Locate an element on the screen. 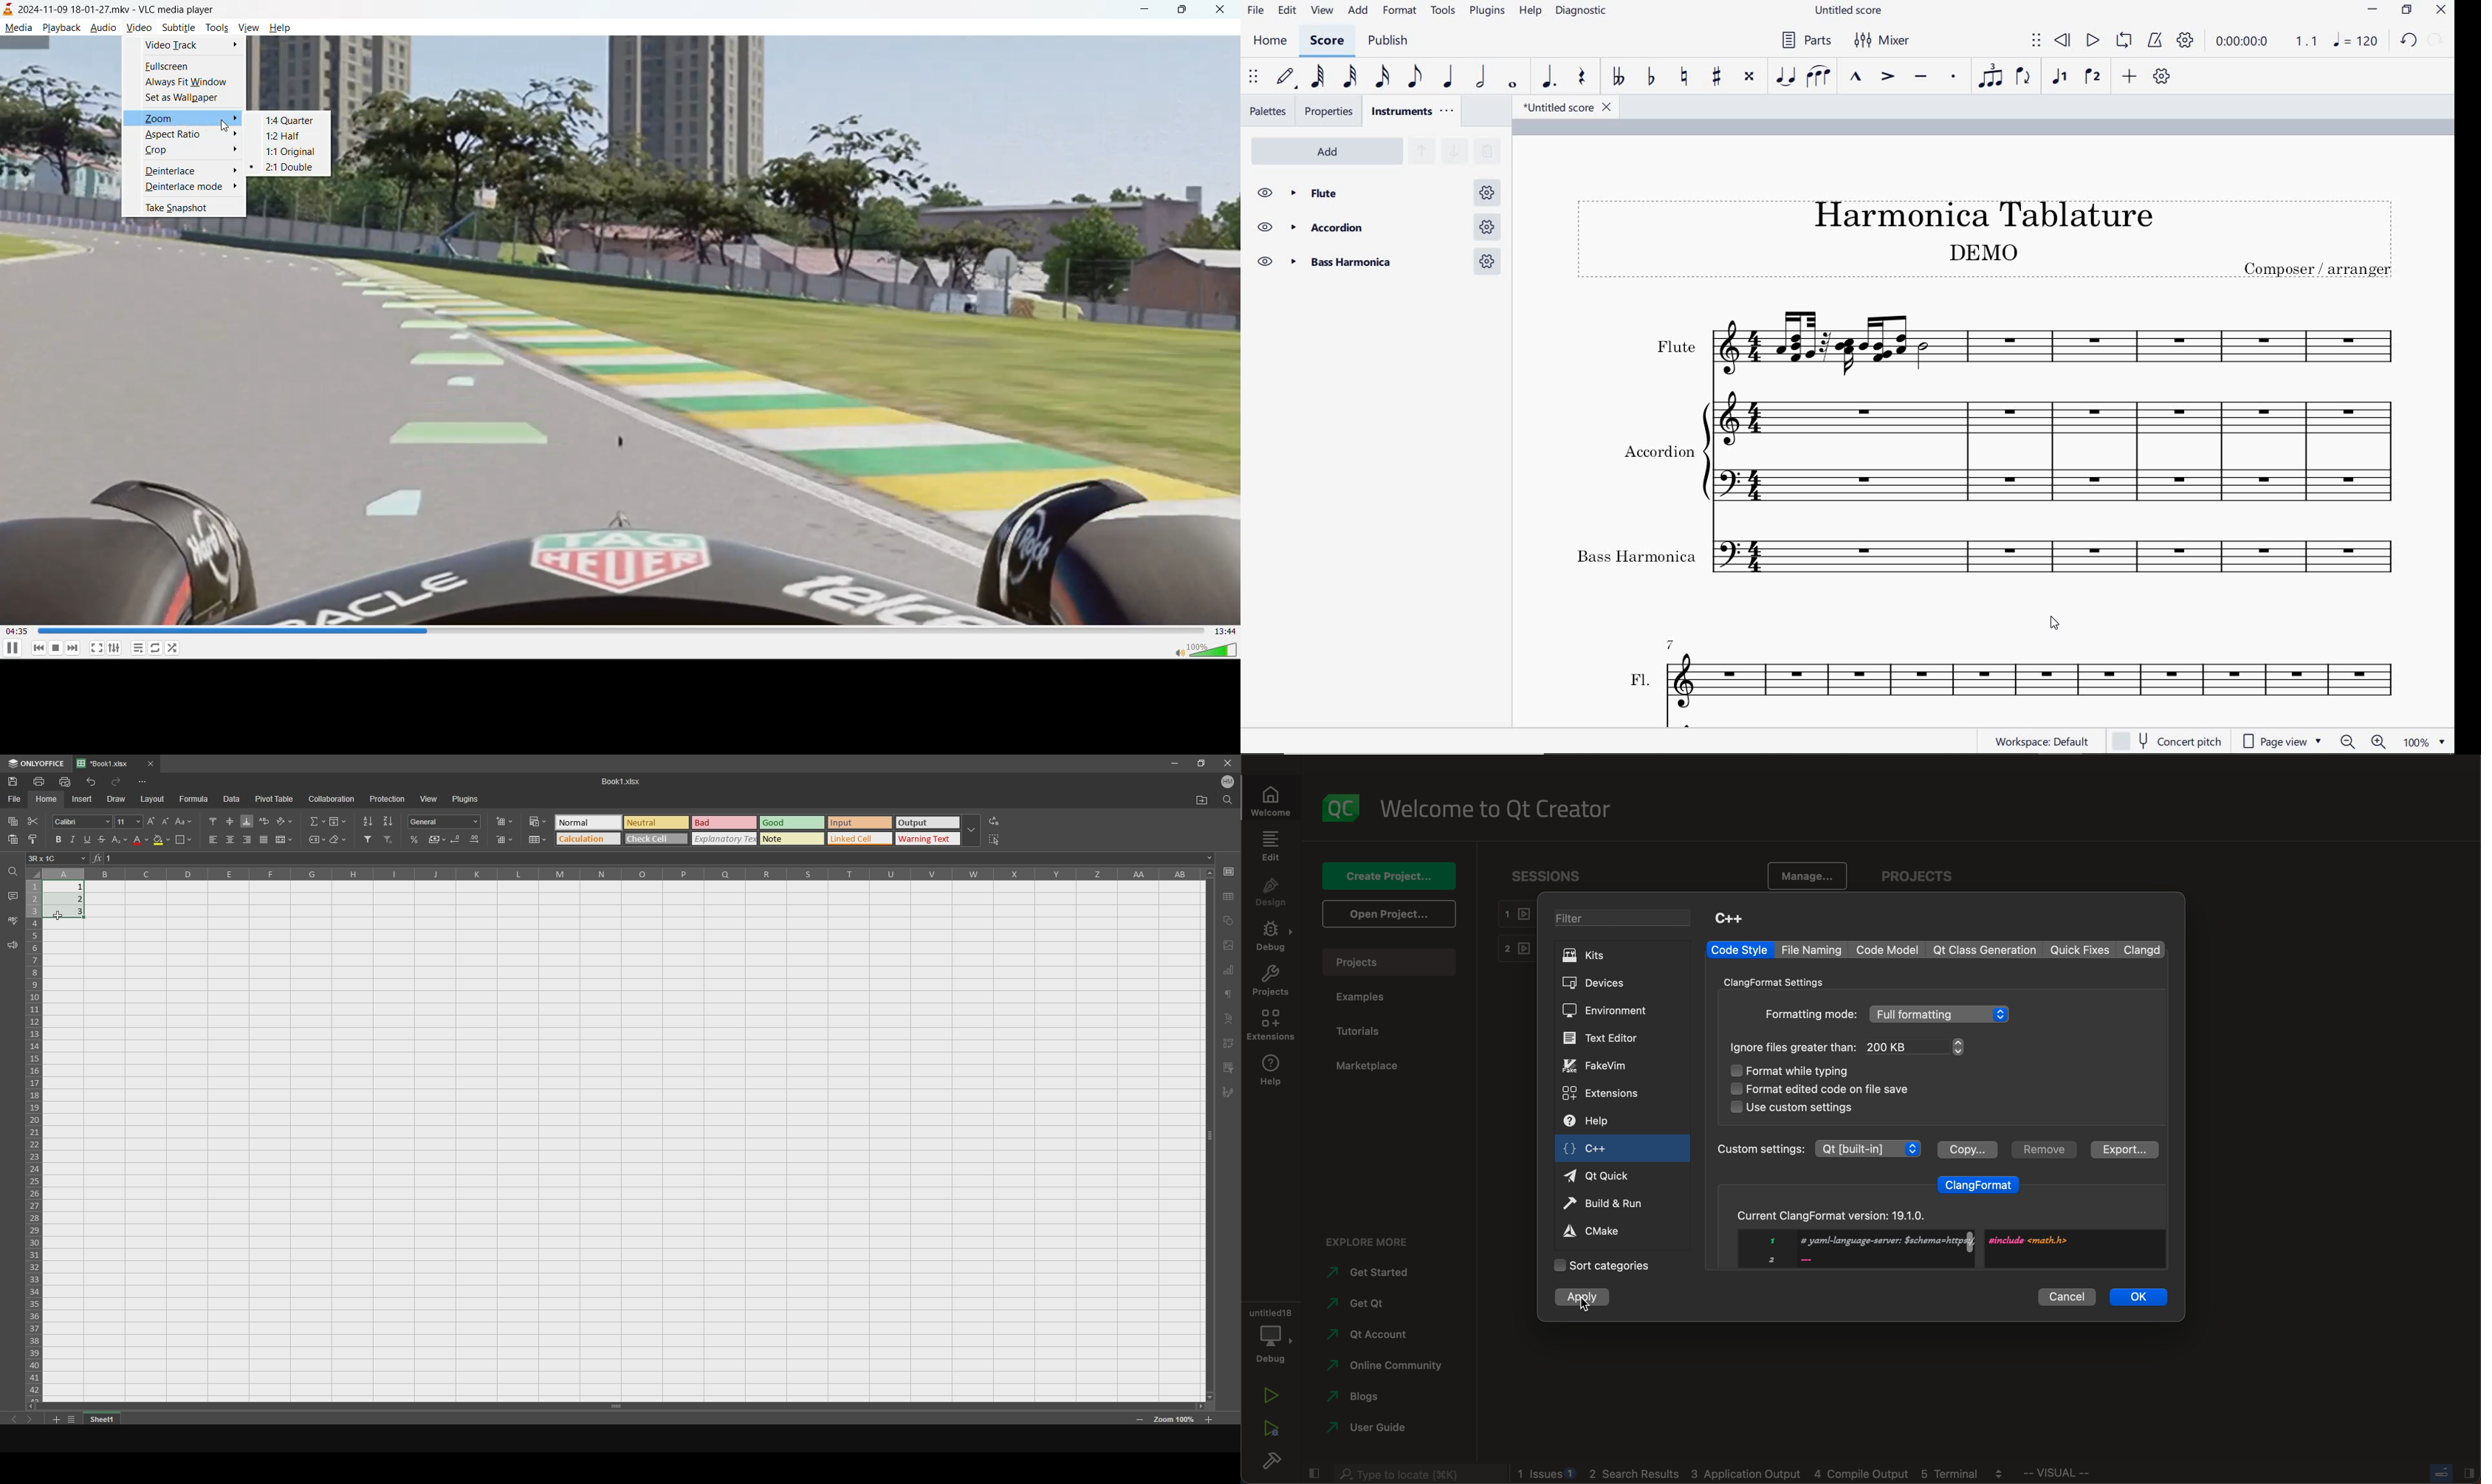 This screenshot has height=1484, width=2492. select to move is located at coordinates (1254, 77).